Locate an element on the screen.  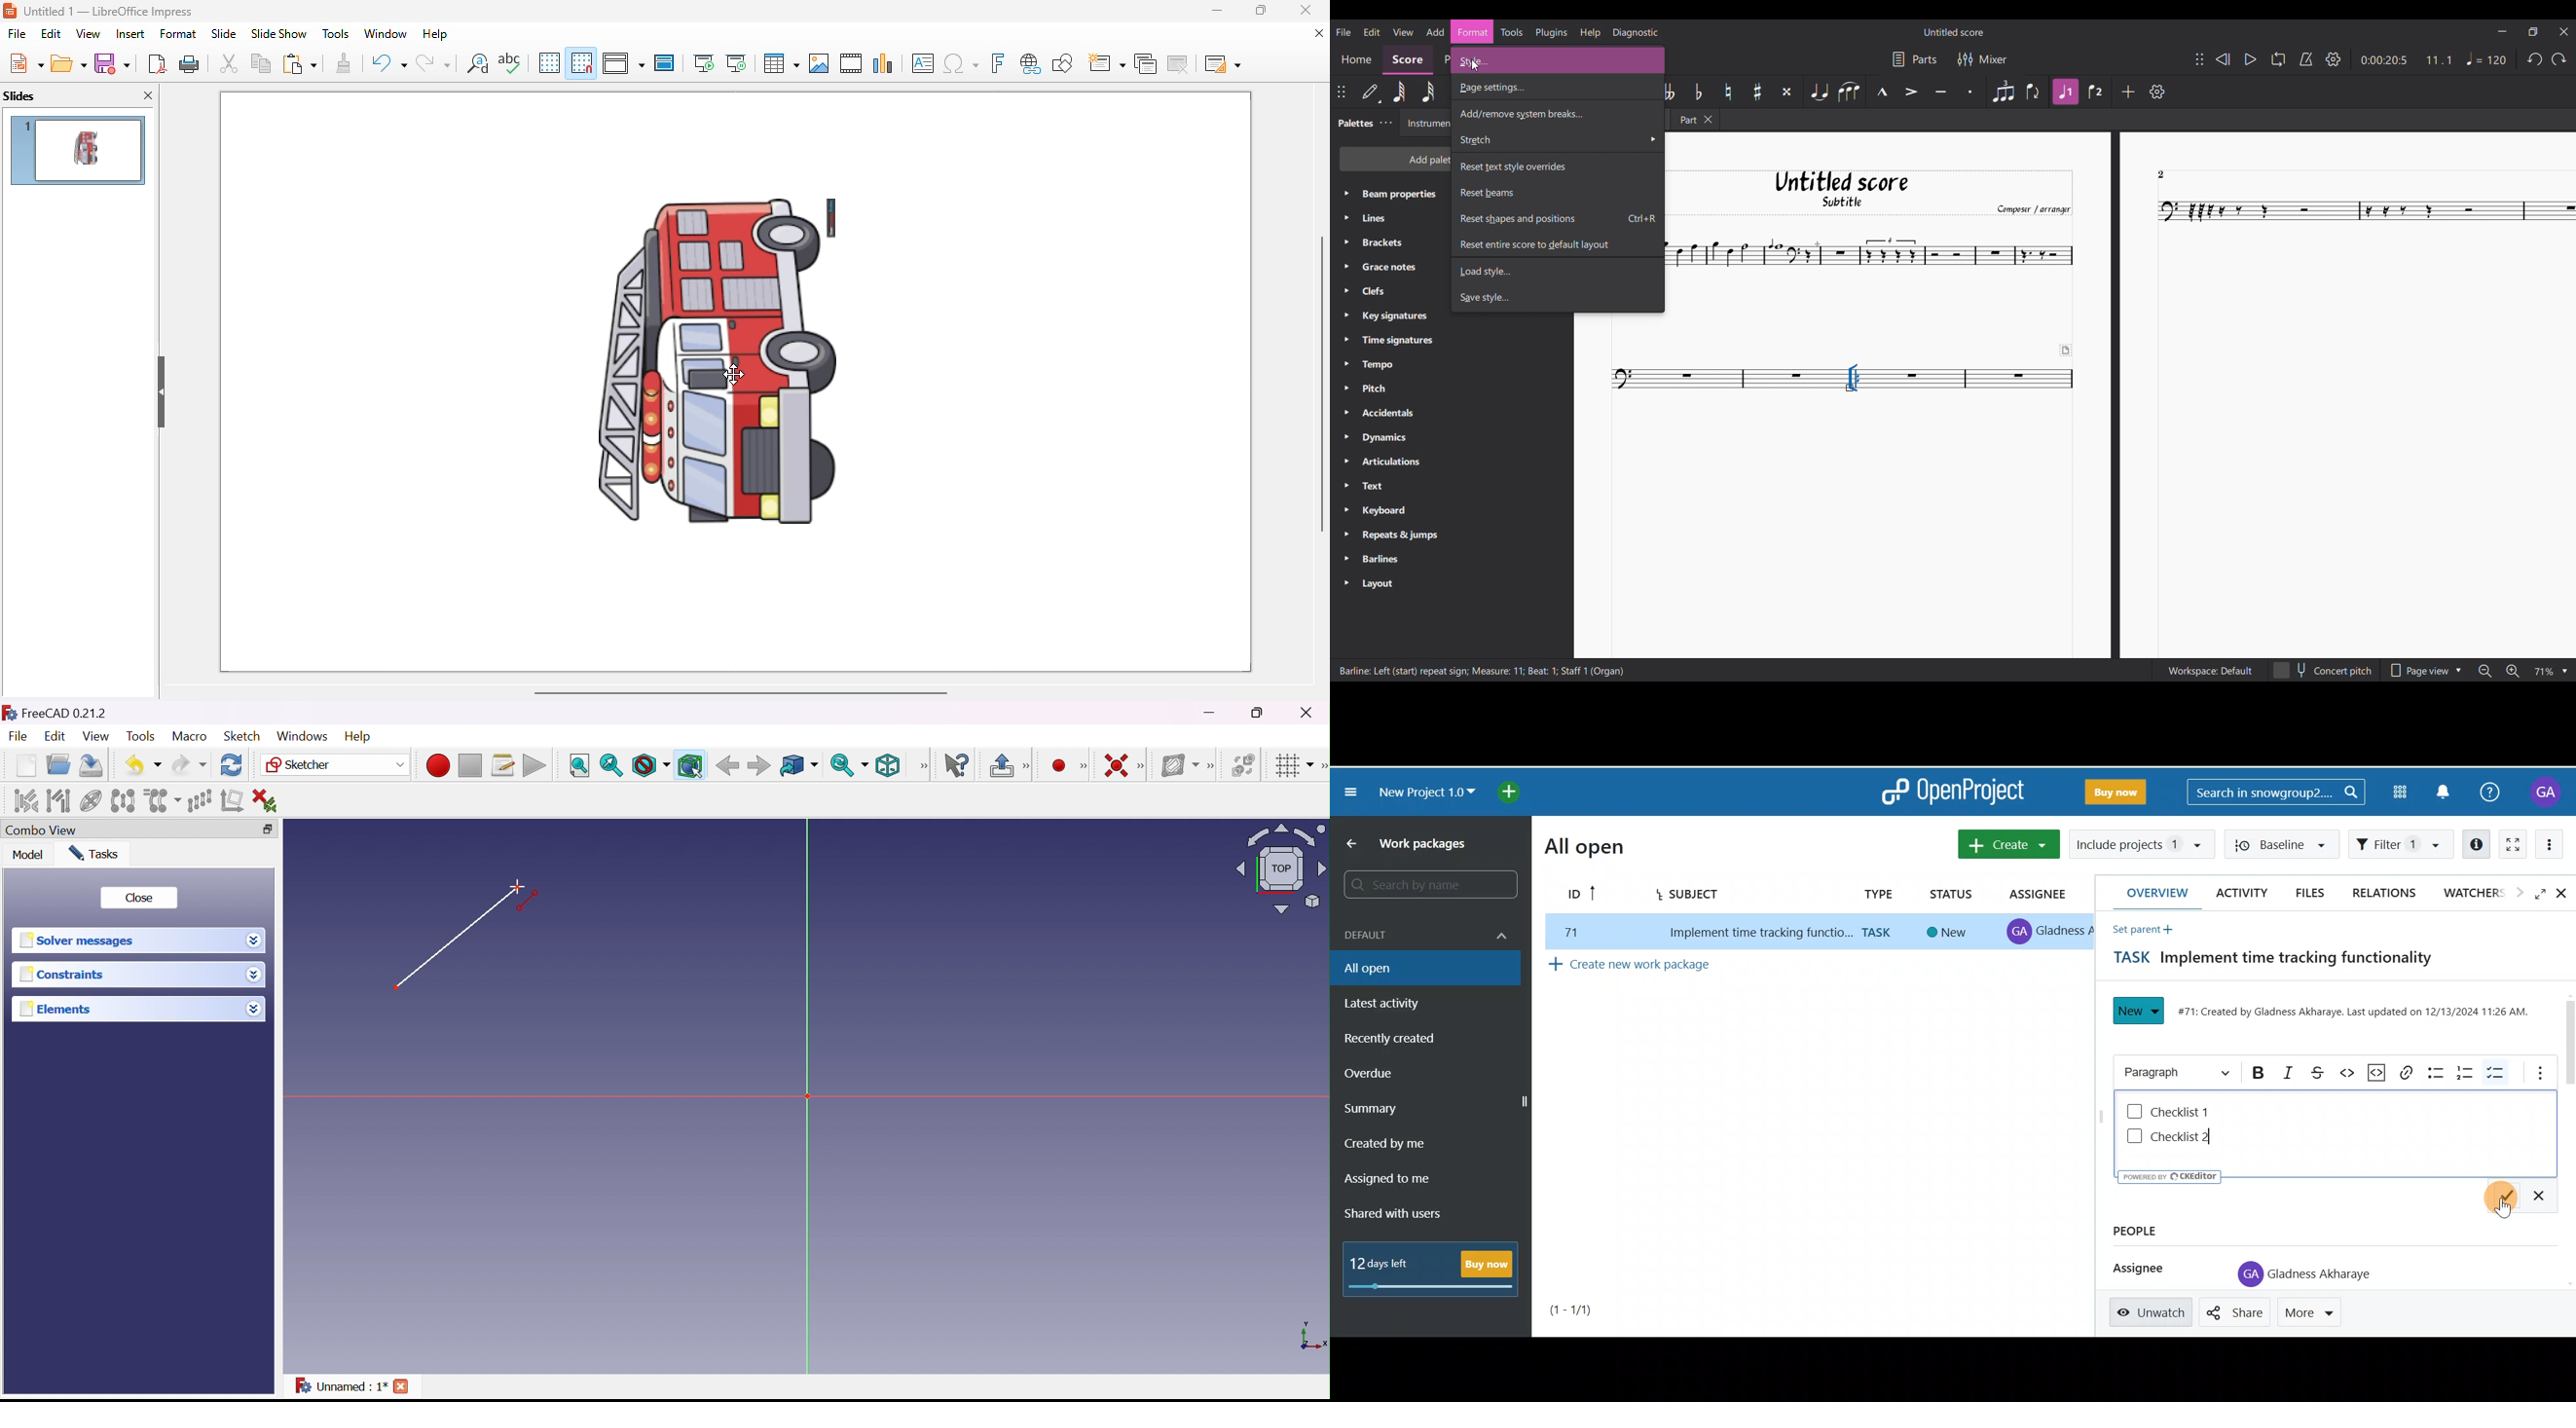
Checklist 1 is located at coordinates (2188, 1109).